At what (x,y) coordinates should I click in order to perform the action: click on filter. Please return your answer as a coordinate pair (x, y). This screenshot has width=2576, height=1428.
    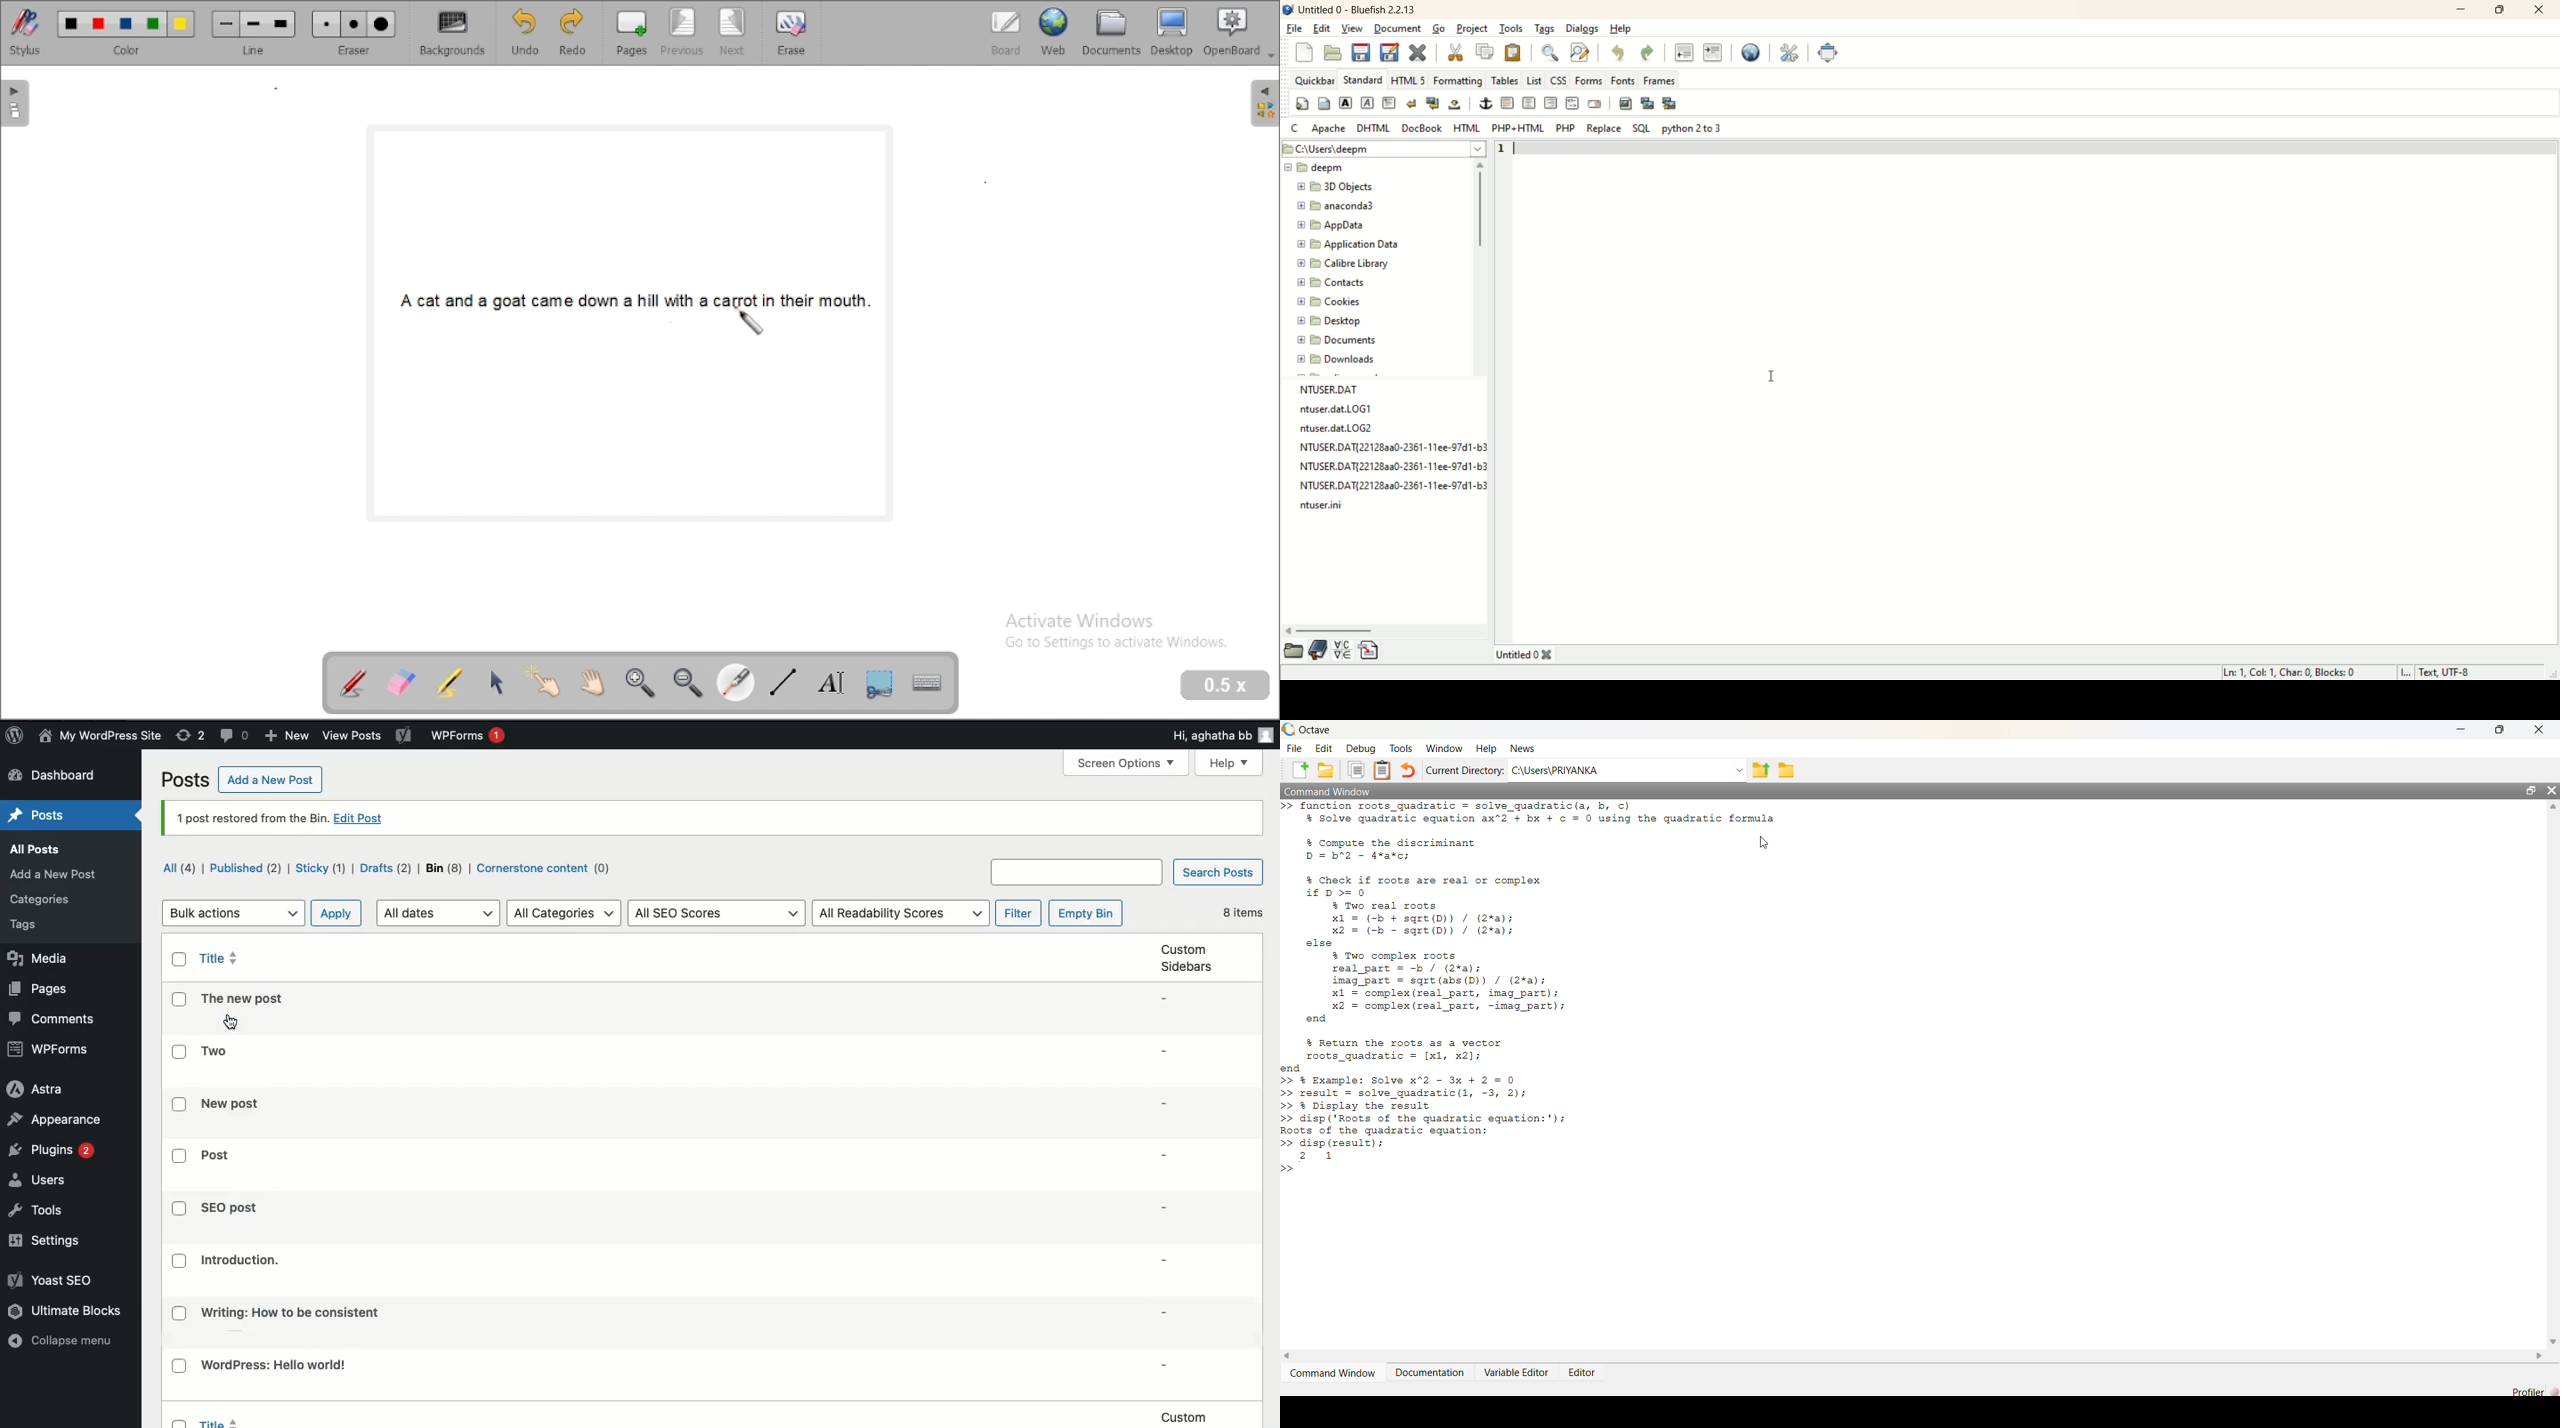
    Looking at the image, I should click on (1019, 913).